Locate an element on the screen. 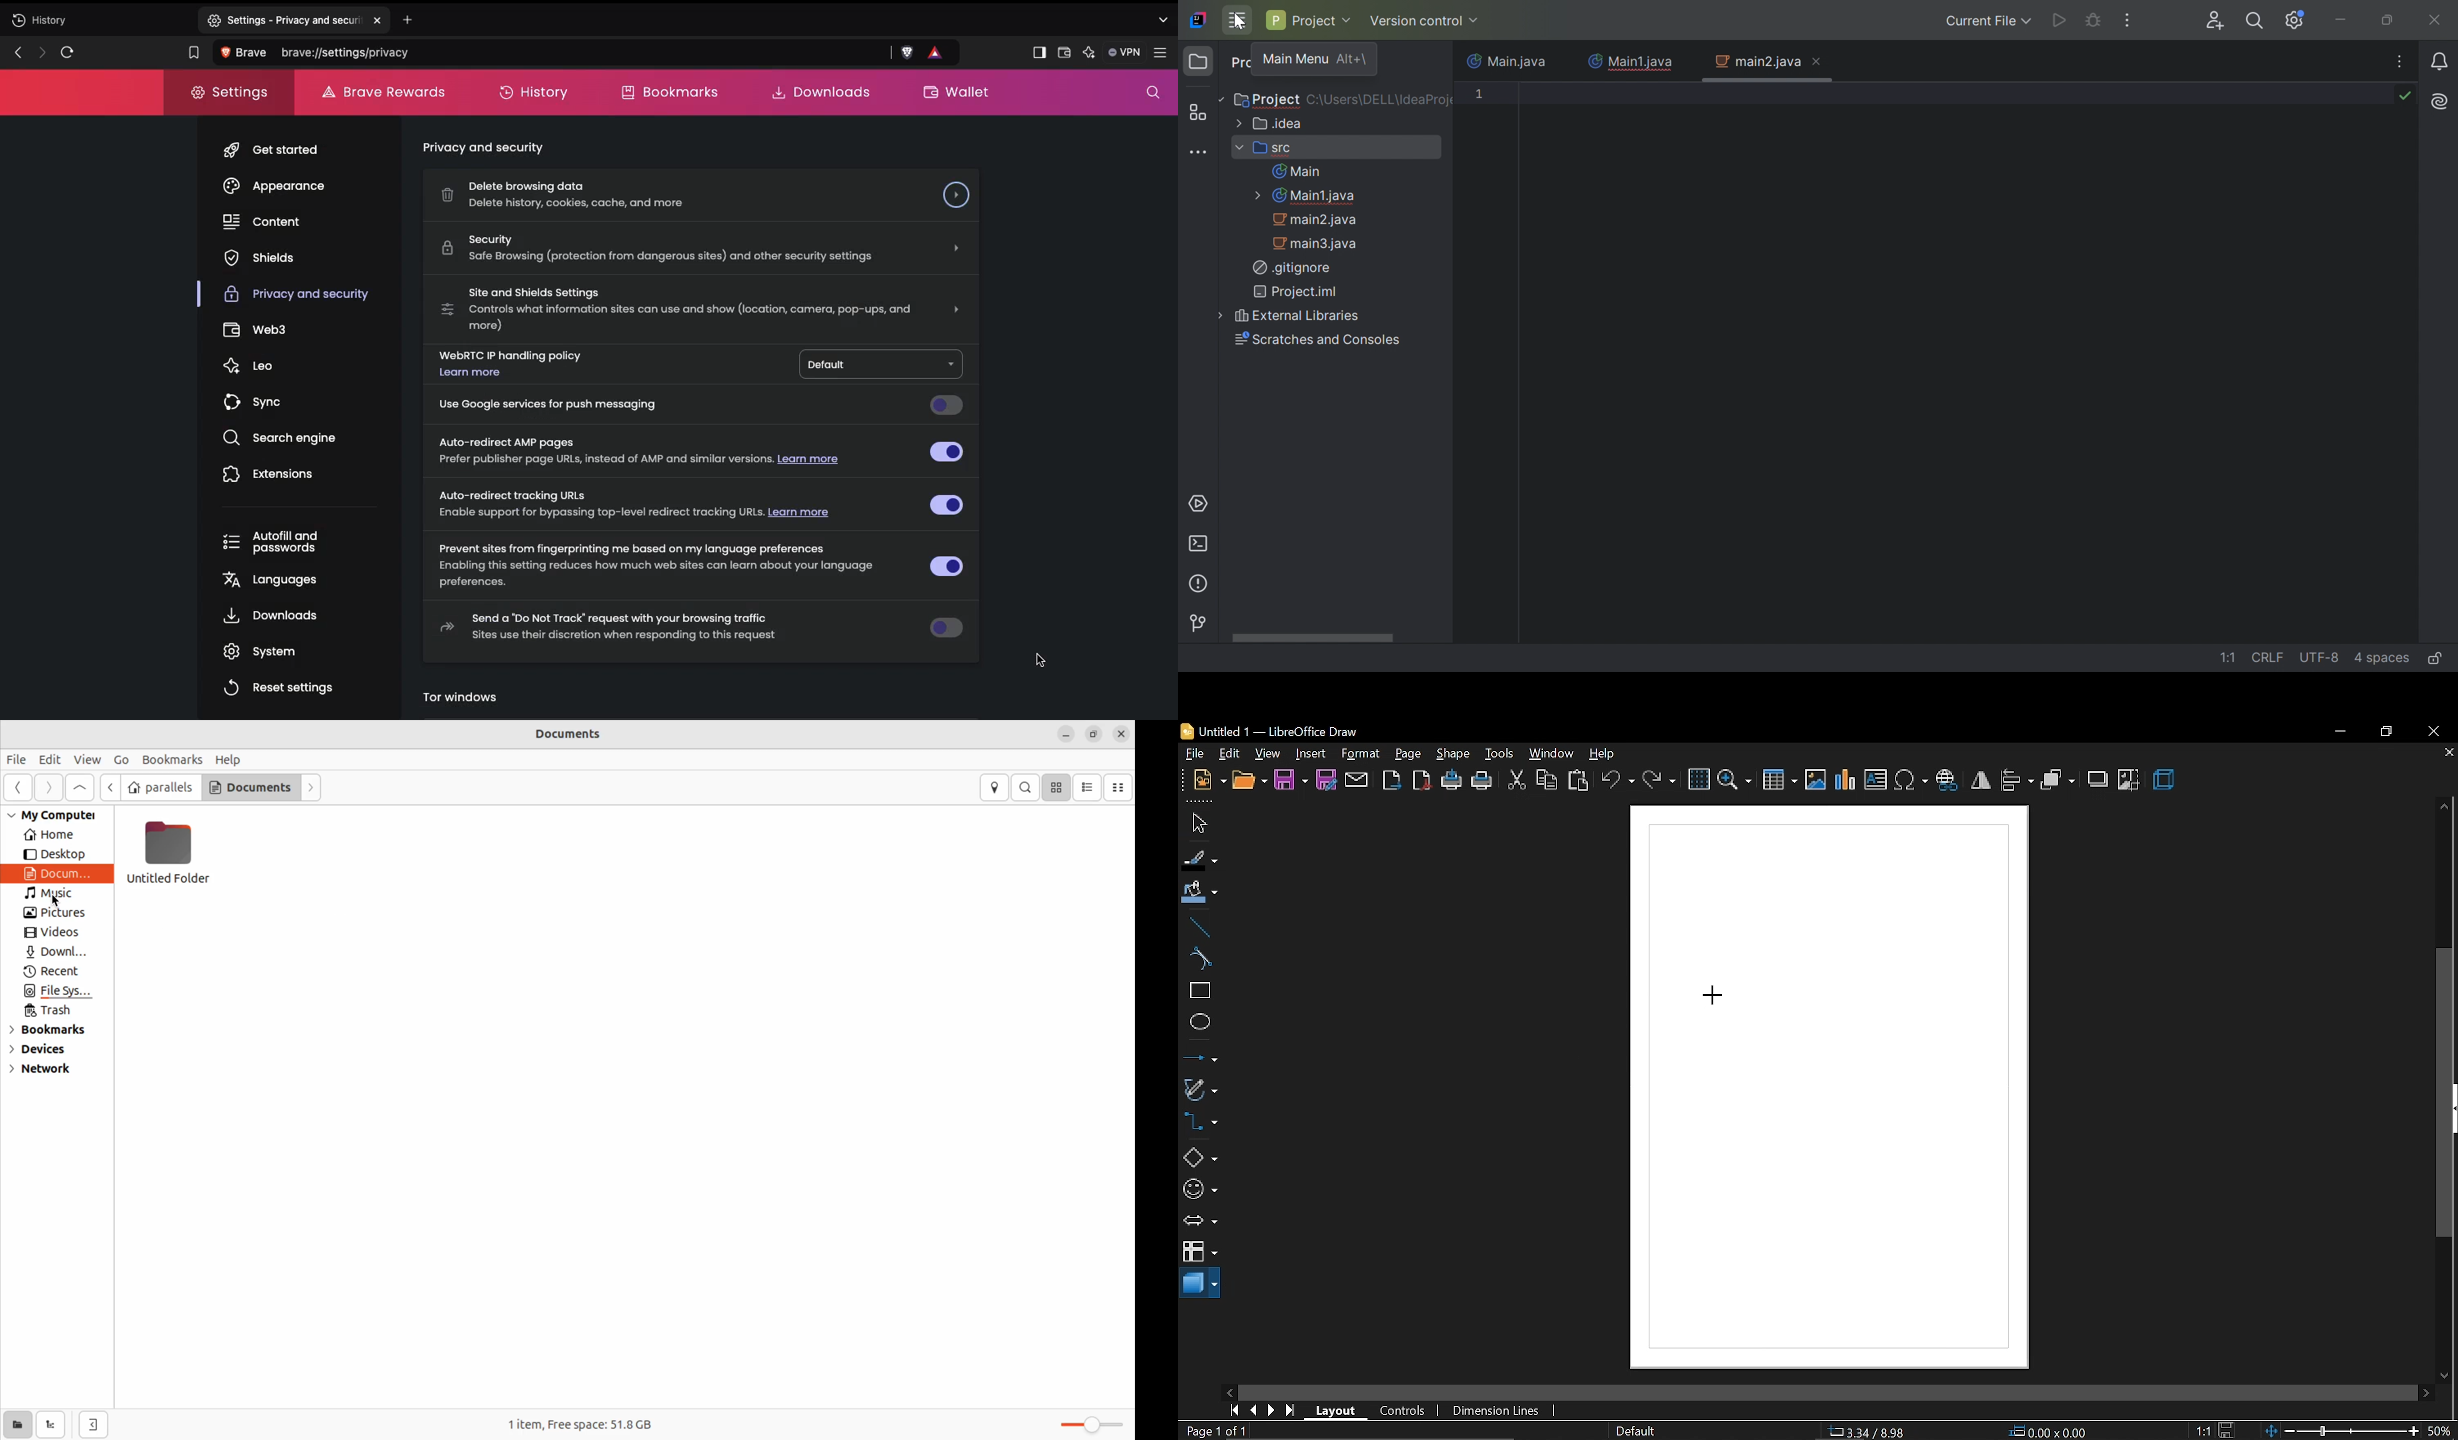 Image resolution: width=2464 pixels, height=1456 pixels. connector is located at coordinates (1201, 1124).